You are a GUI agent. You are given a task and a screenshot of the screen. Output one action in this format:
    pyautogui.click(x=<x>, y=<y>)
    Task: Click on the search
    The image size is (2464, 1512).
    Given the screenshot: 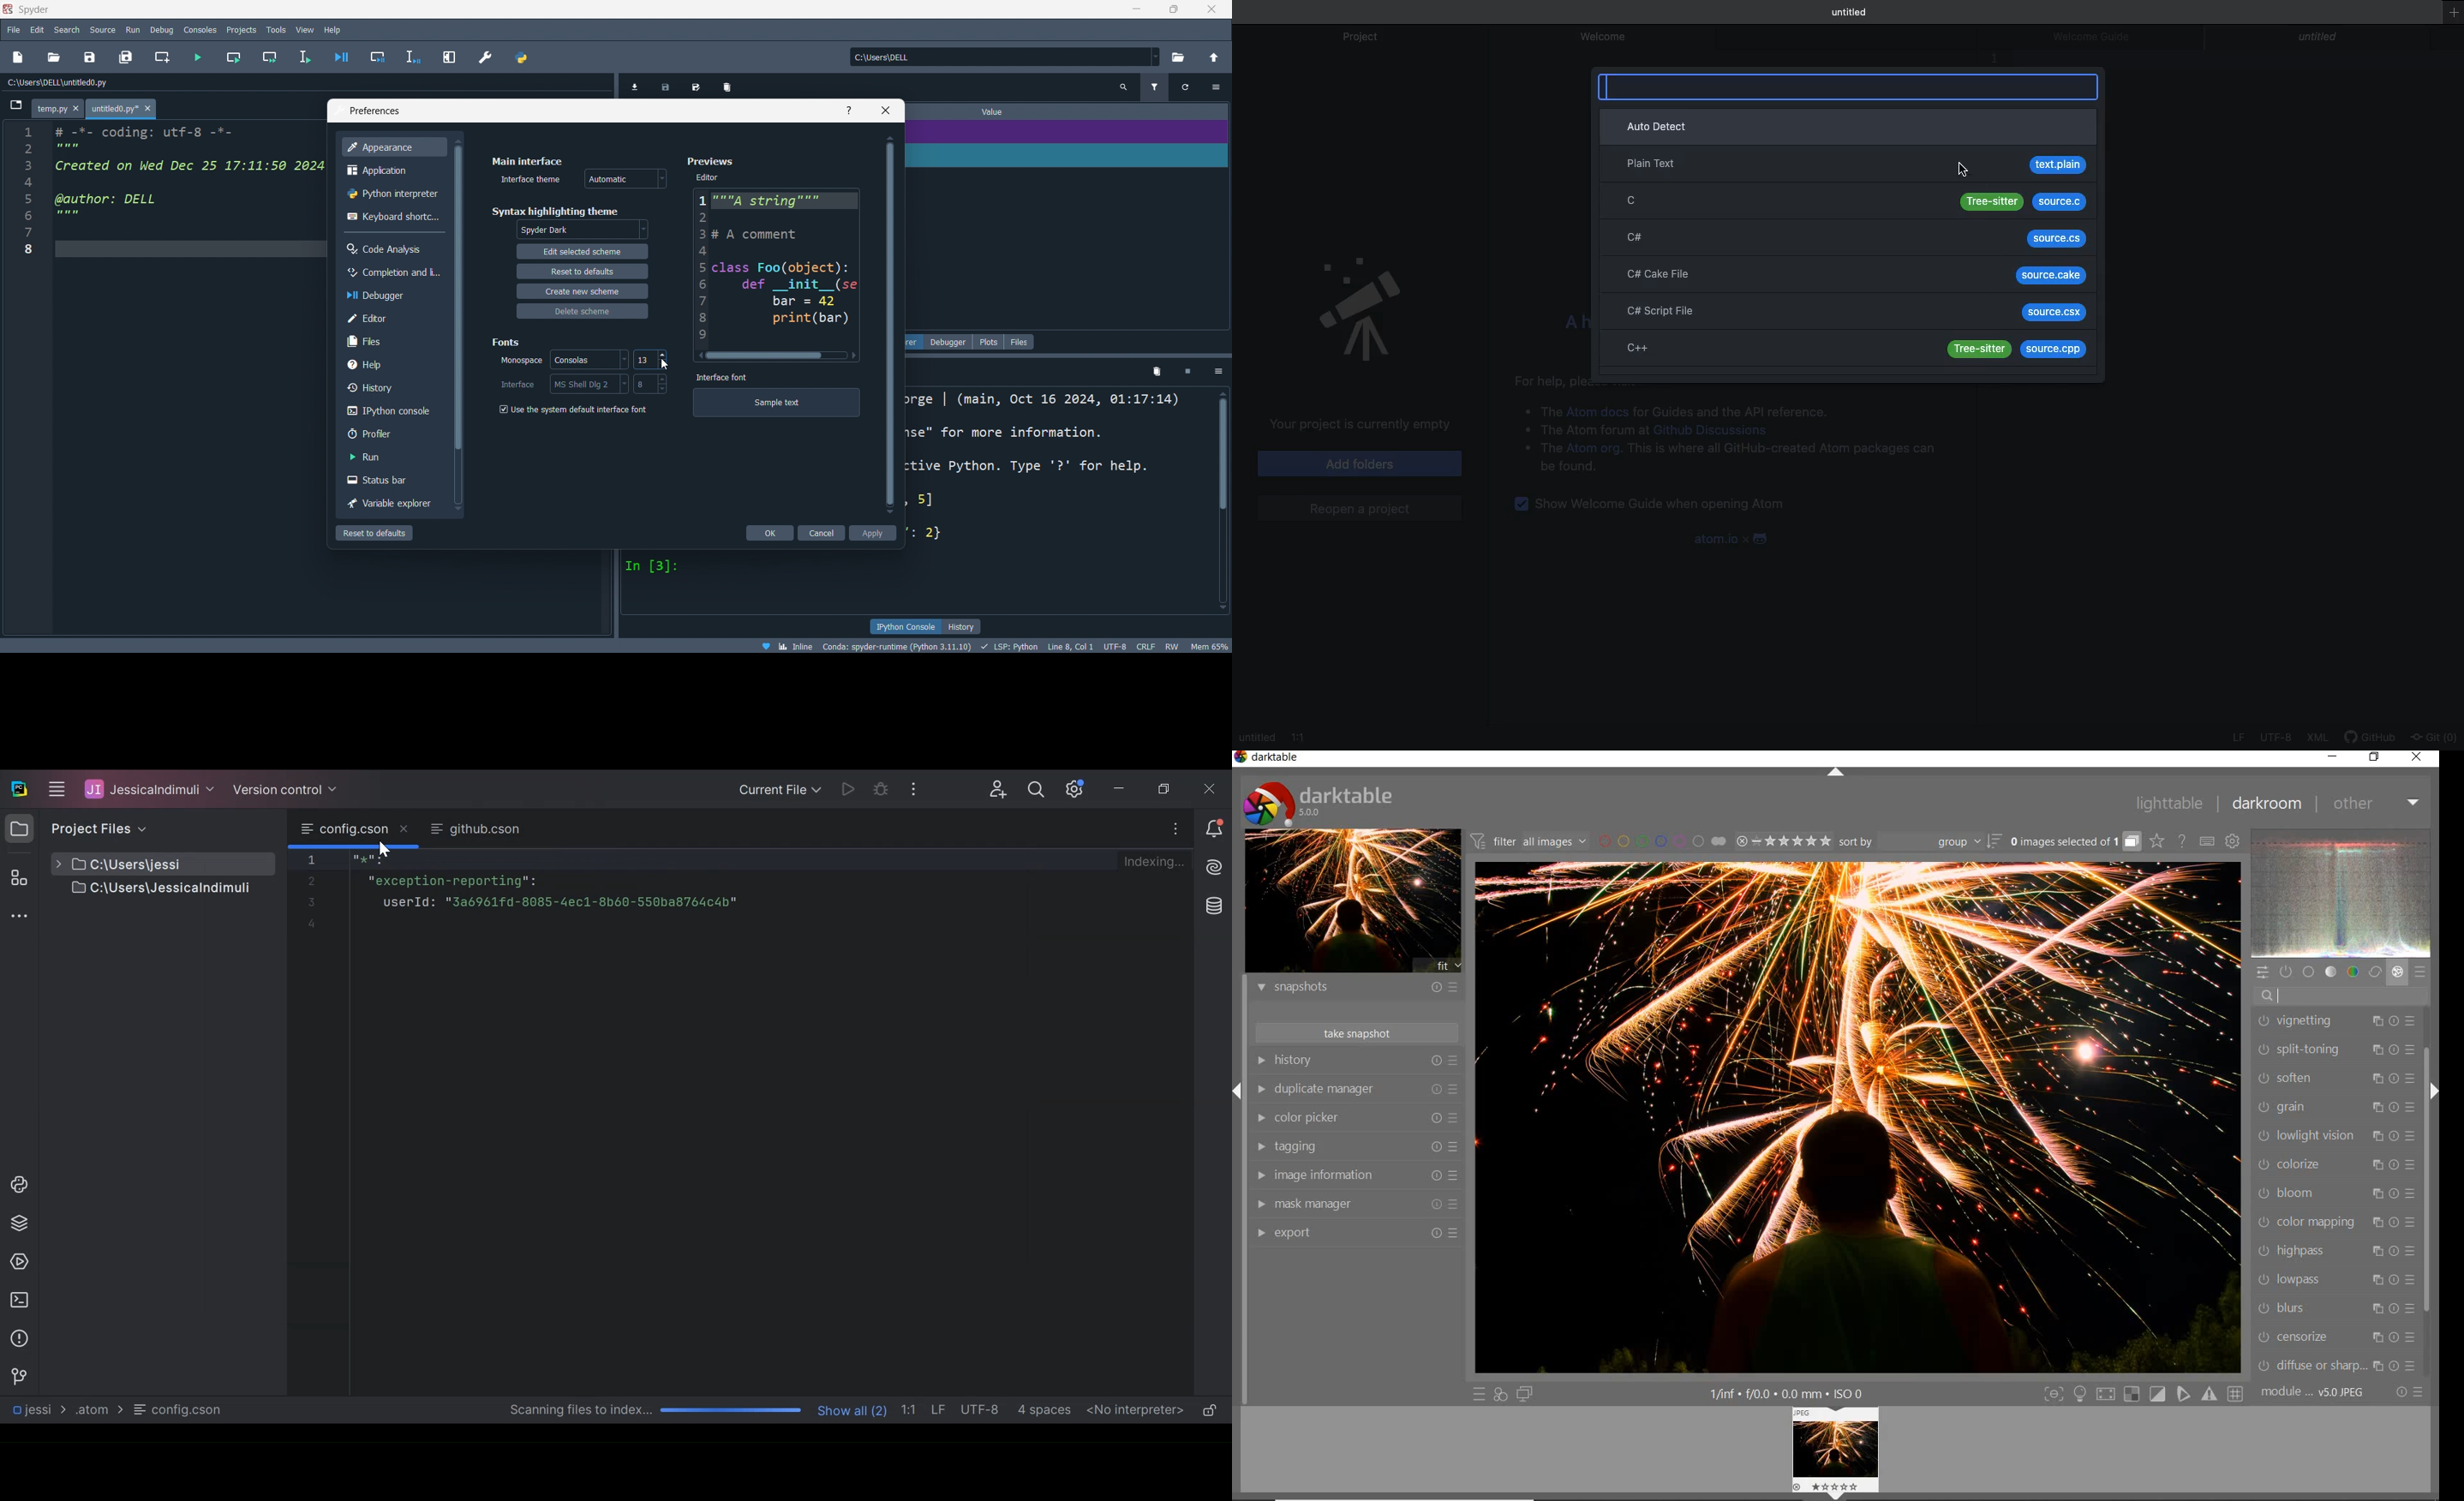 What is the action you would take?
    pyautogui.click(x=67, y=28)
    